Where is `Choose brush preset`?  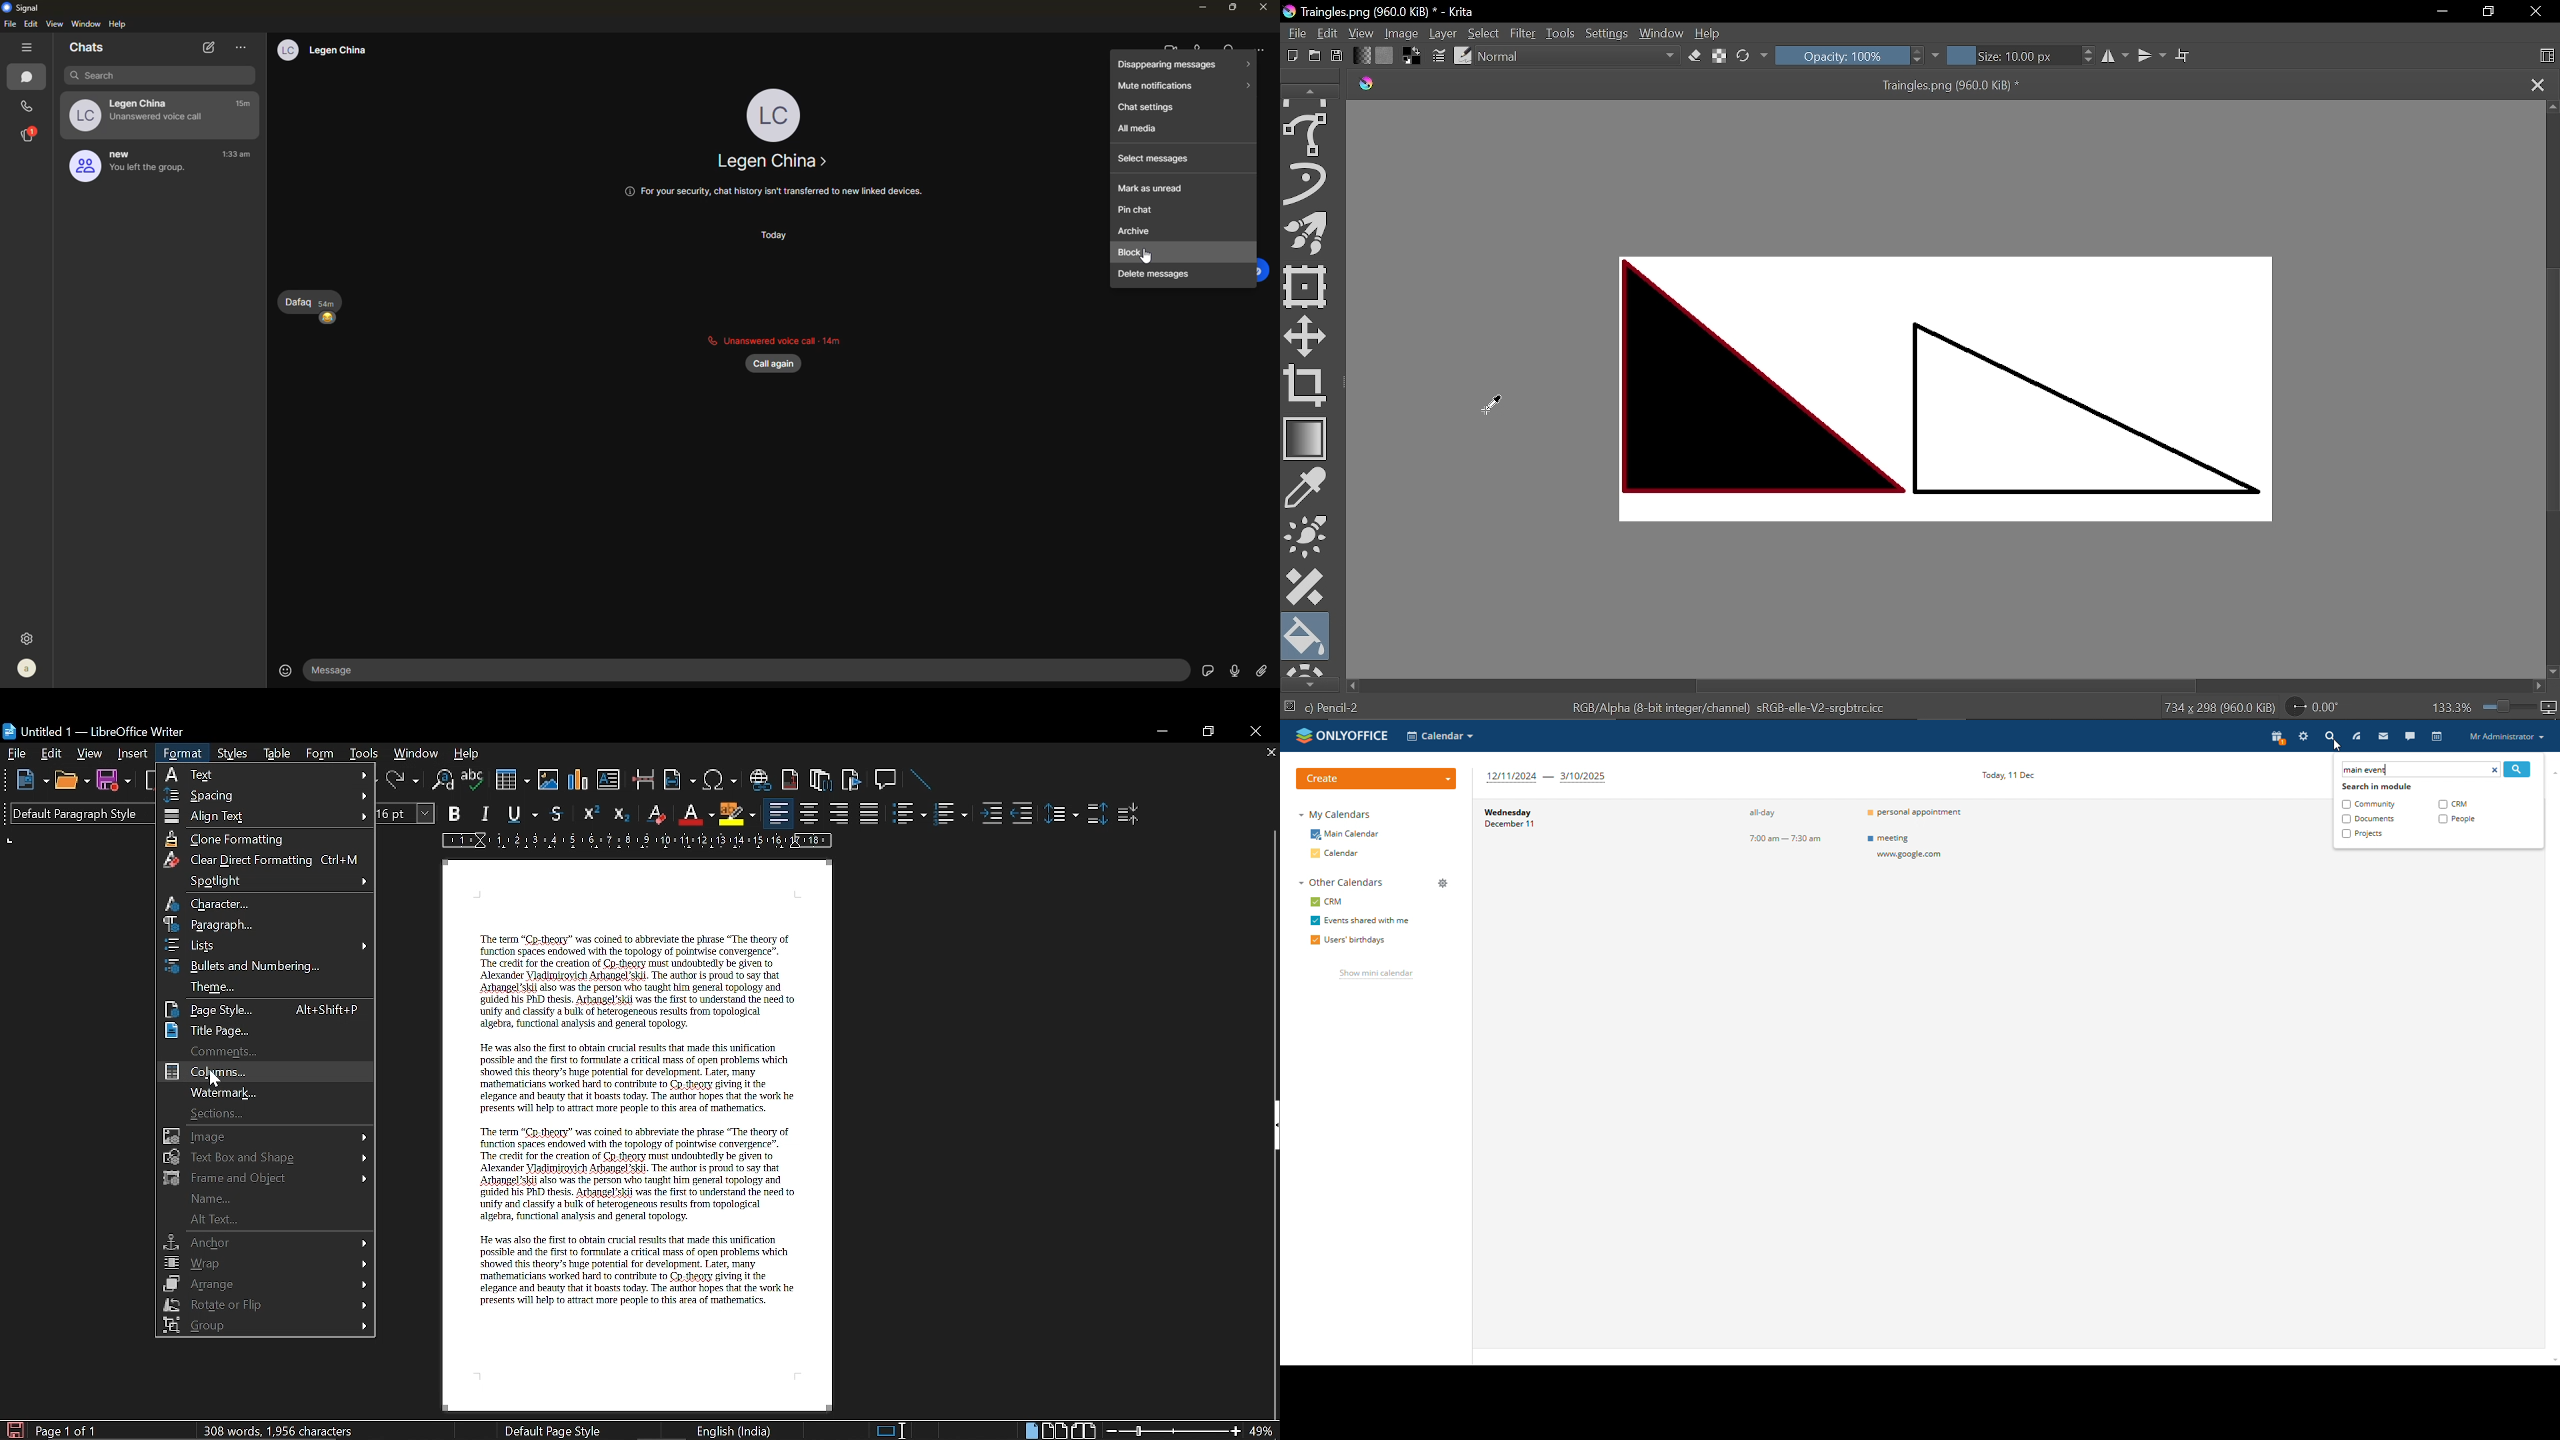
Choose brush preset is located at coordinates (1464, 57).